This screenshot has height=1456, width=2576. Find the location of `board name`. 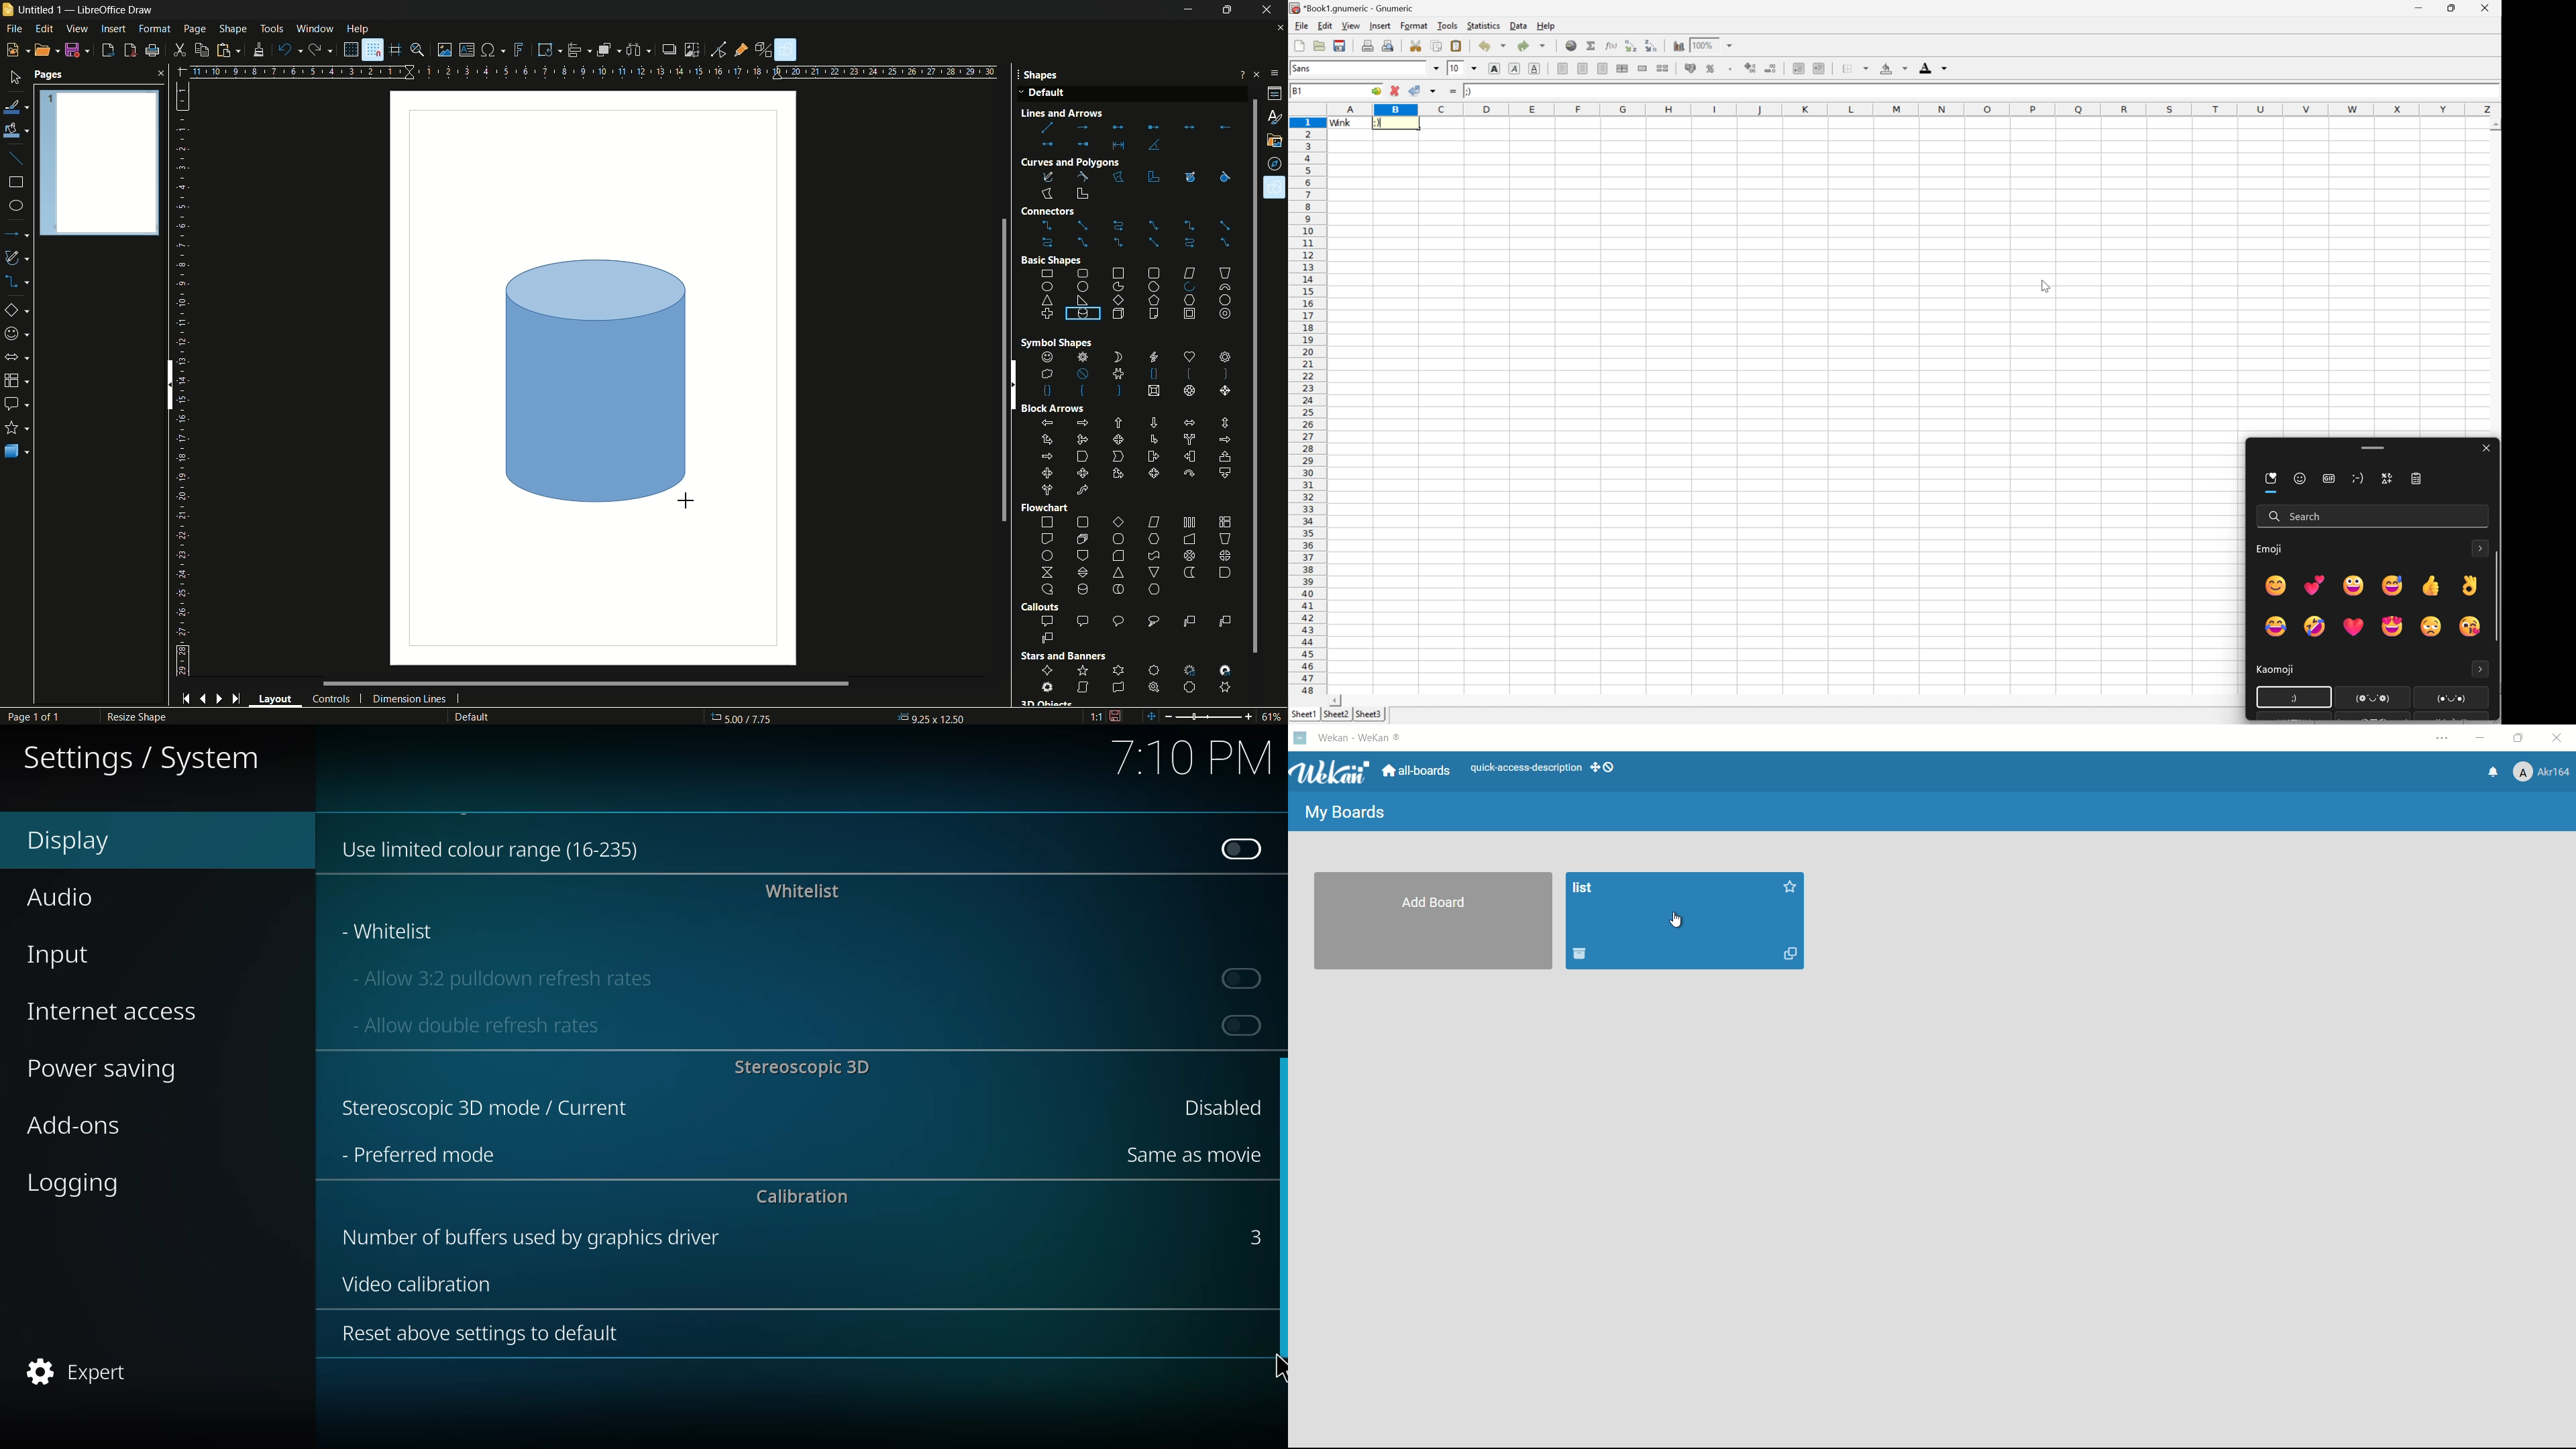

board name is located at coordinates (1584, 889).